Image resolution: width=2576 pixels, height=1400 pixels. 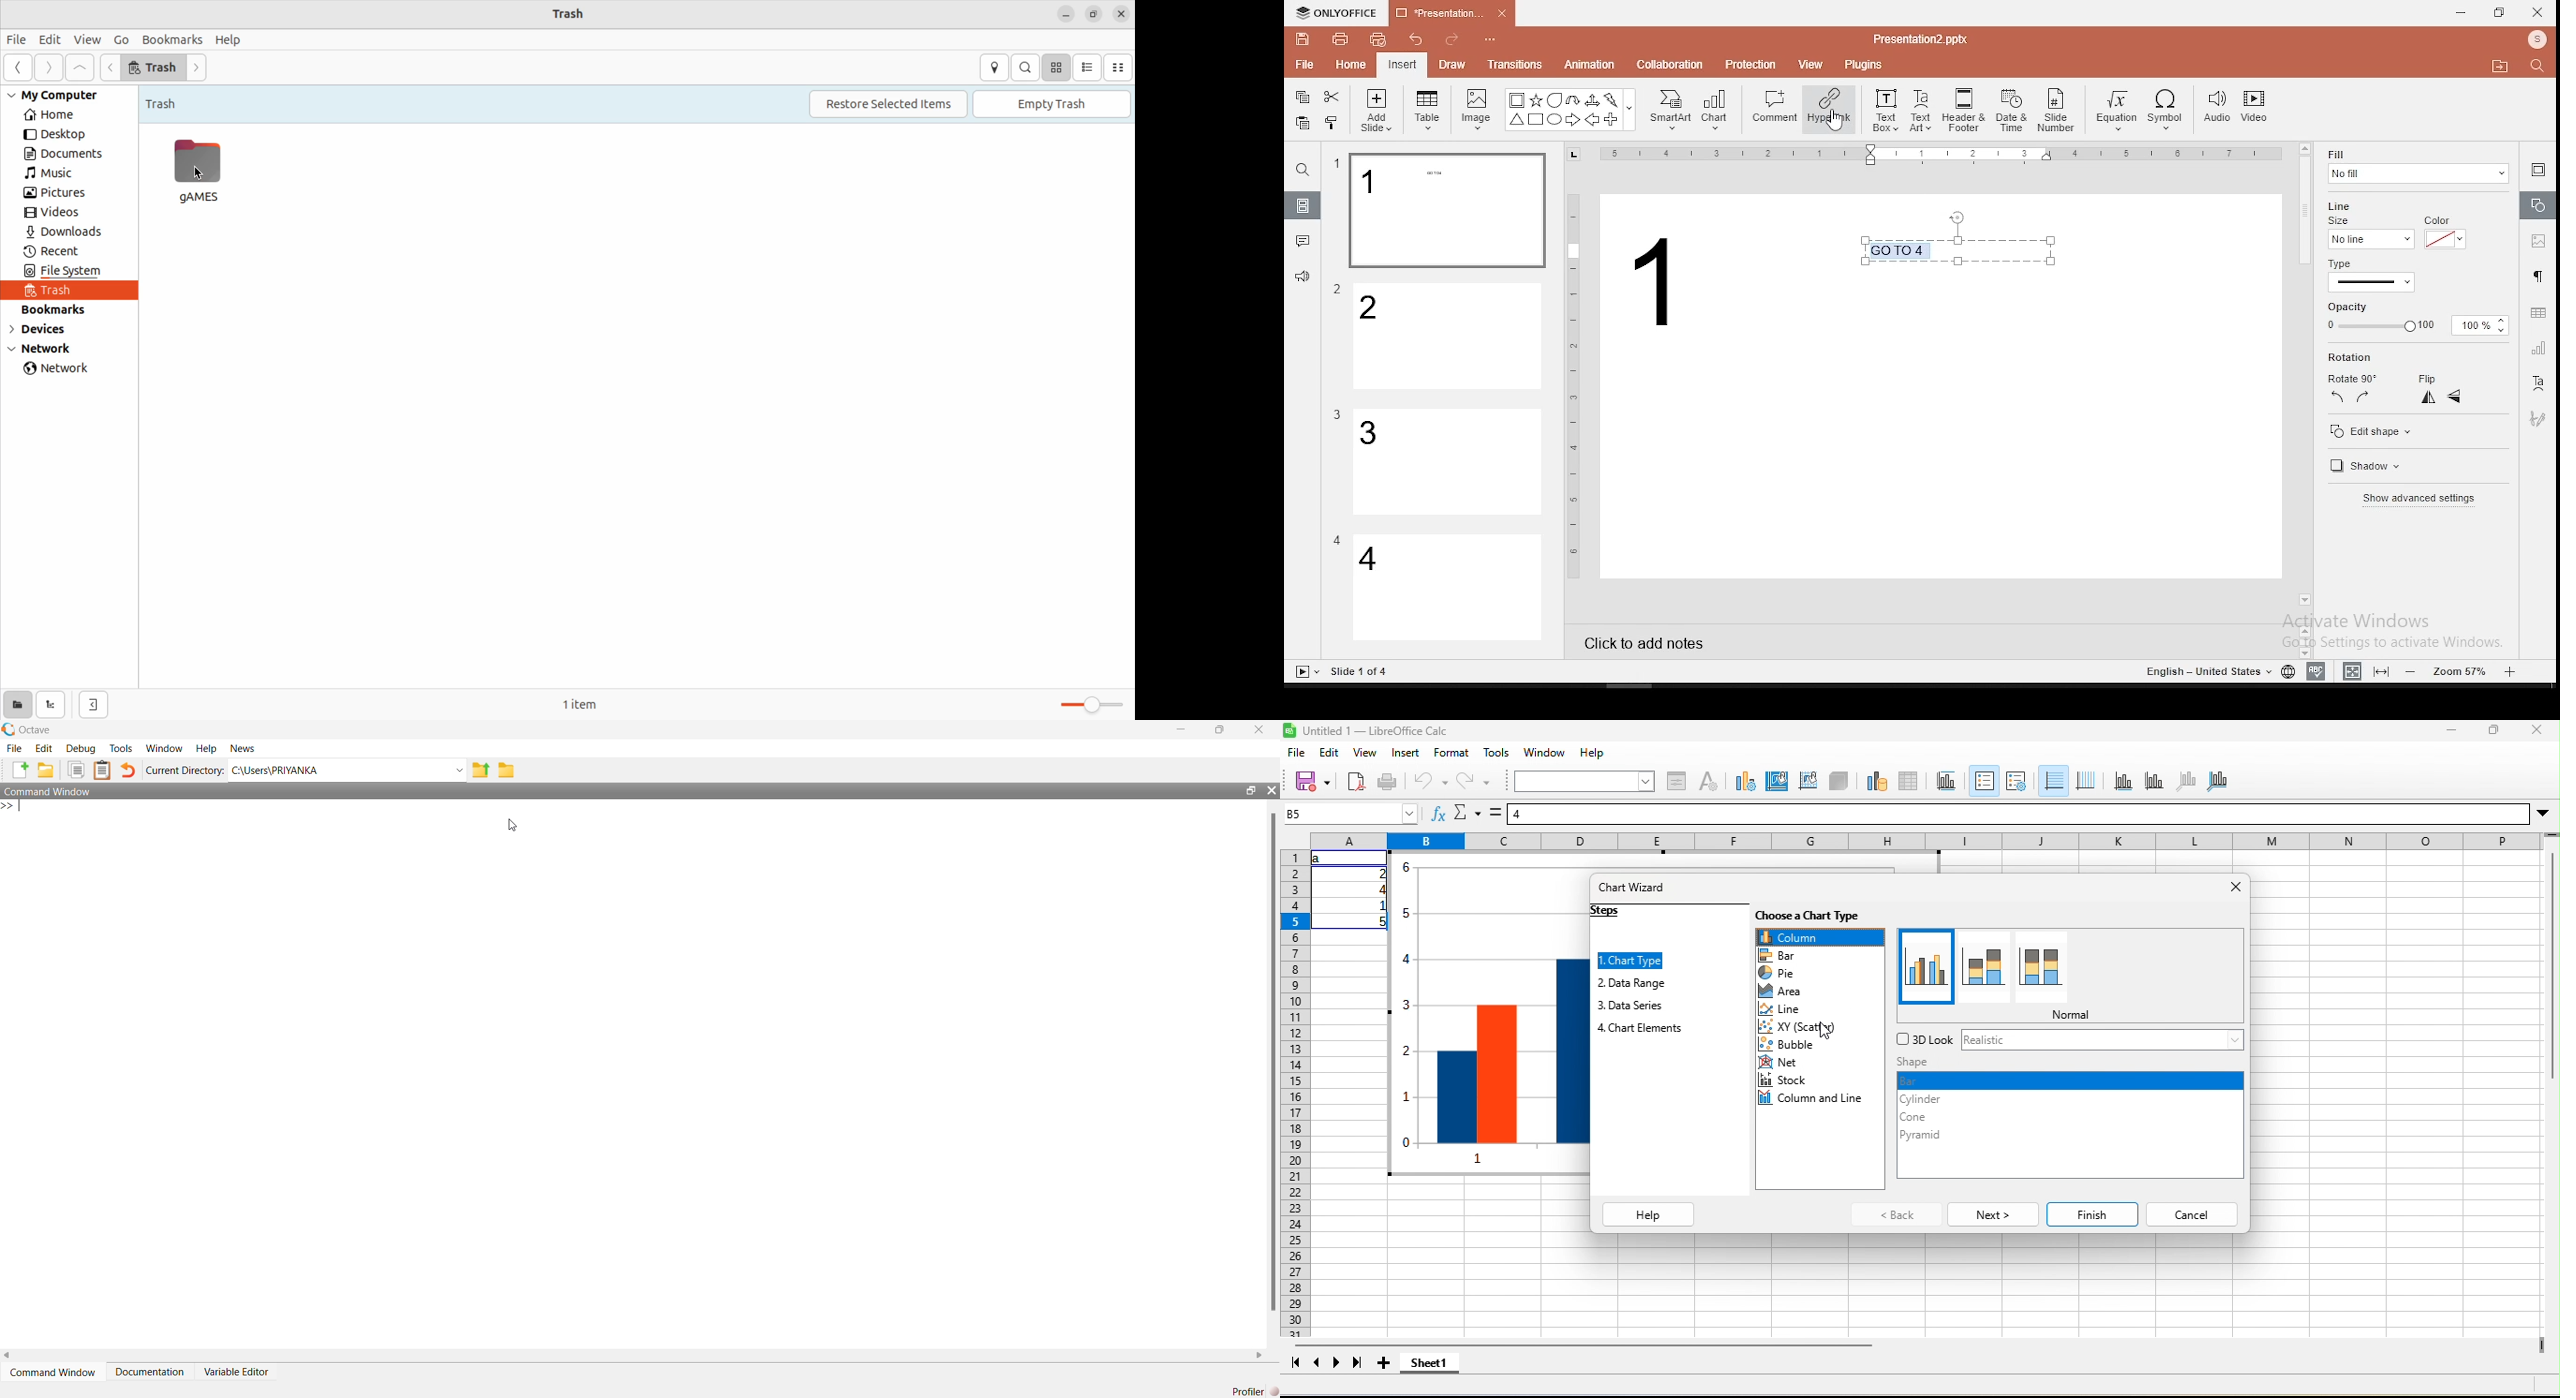 I want to click on rotate 90 counterclockwise, so click(x=2338, y=396).